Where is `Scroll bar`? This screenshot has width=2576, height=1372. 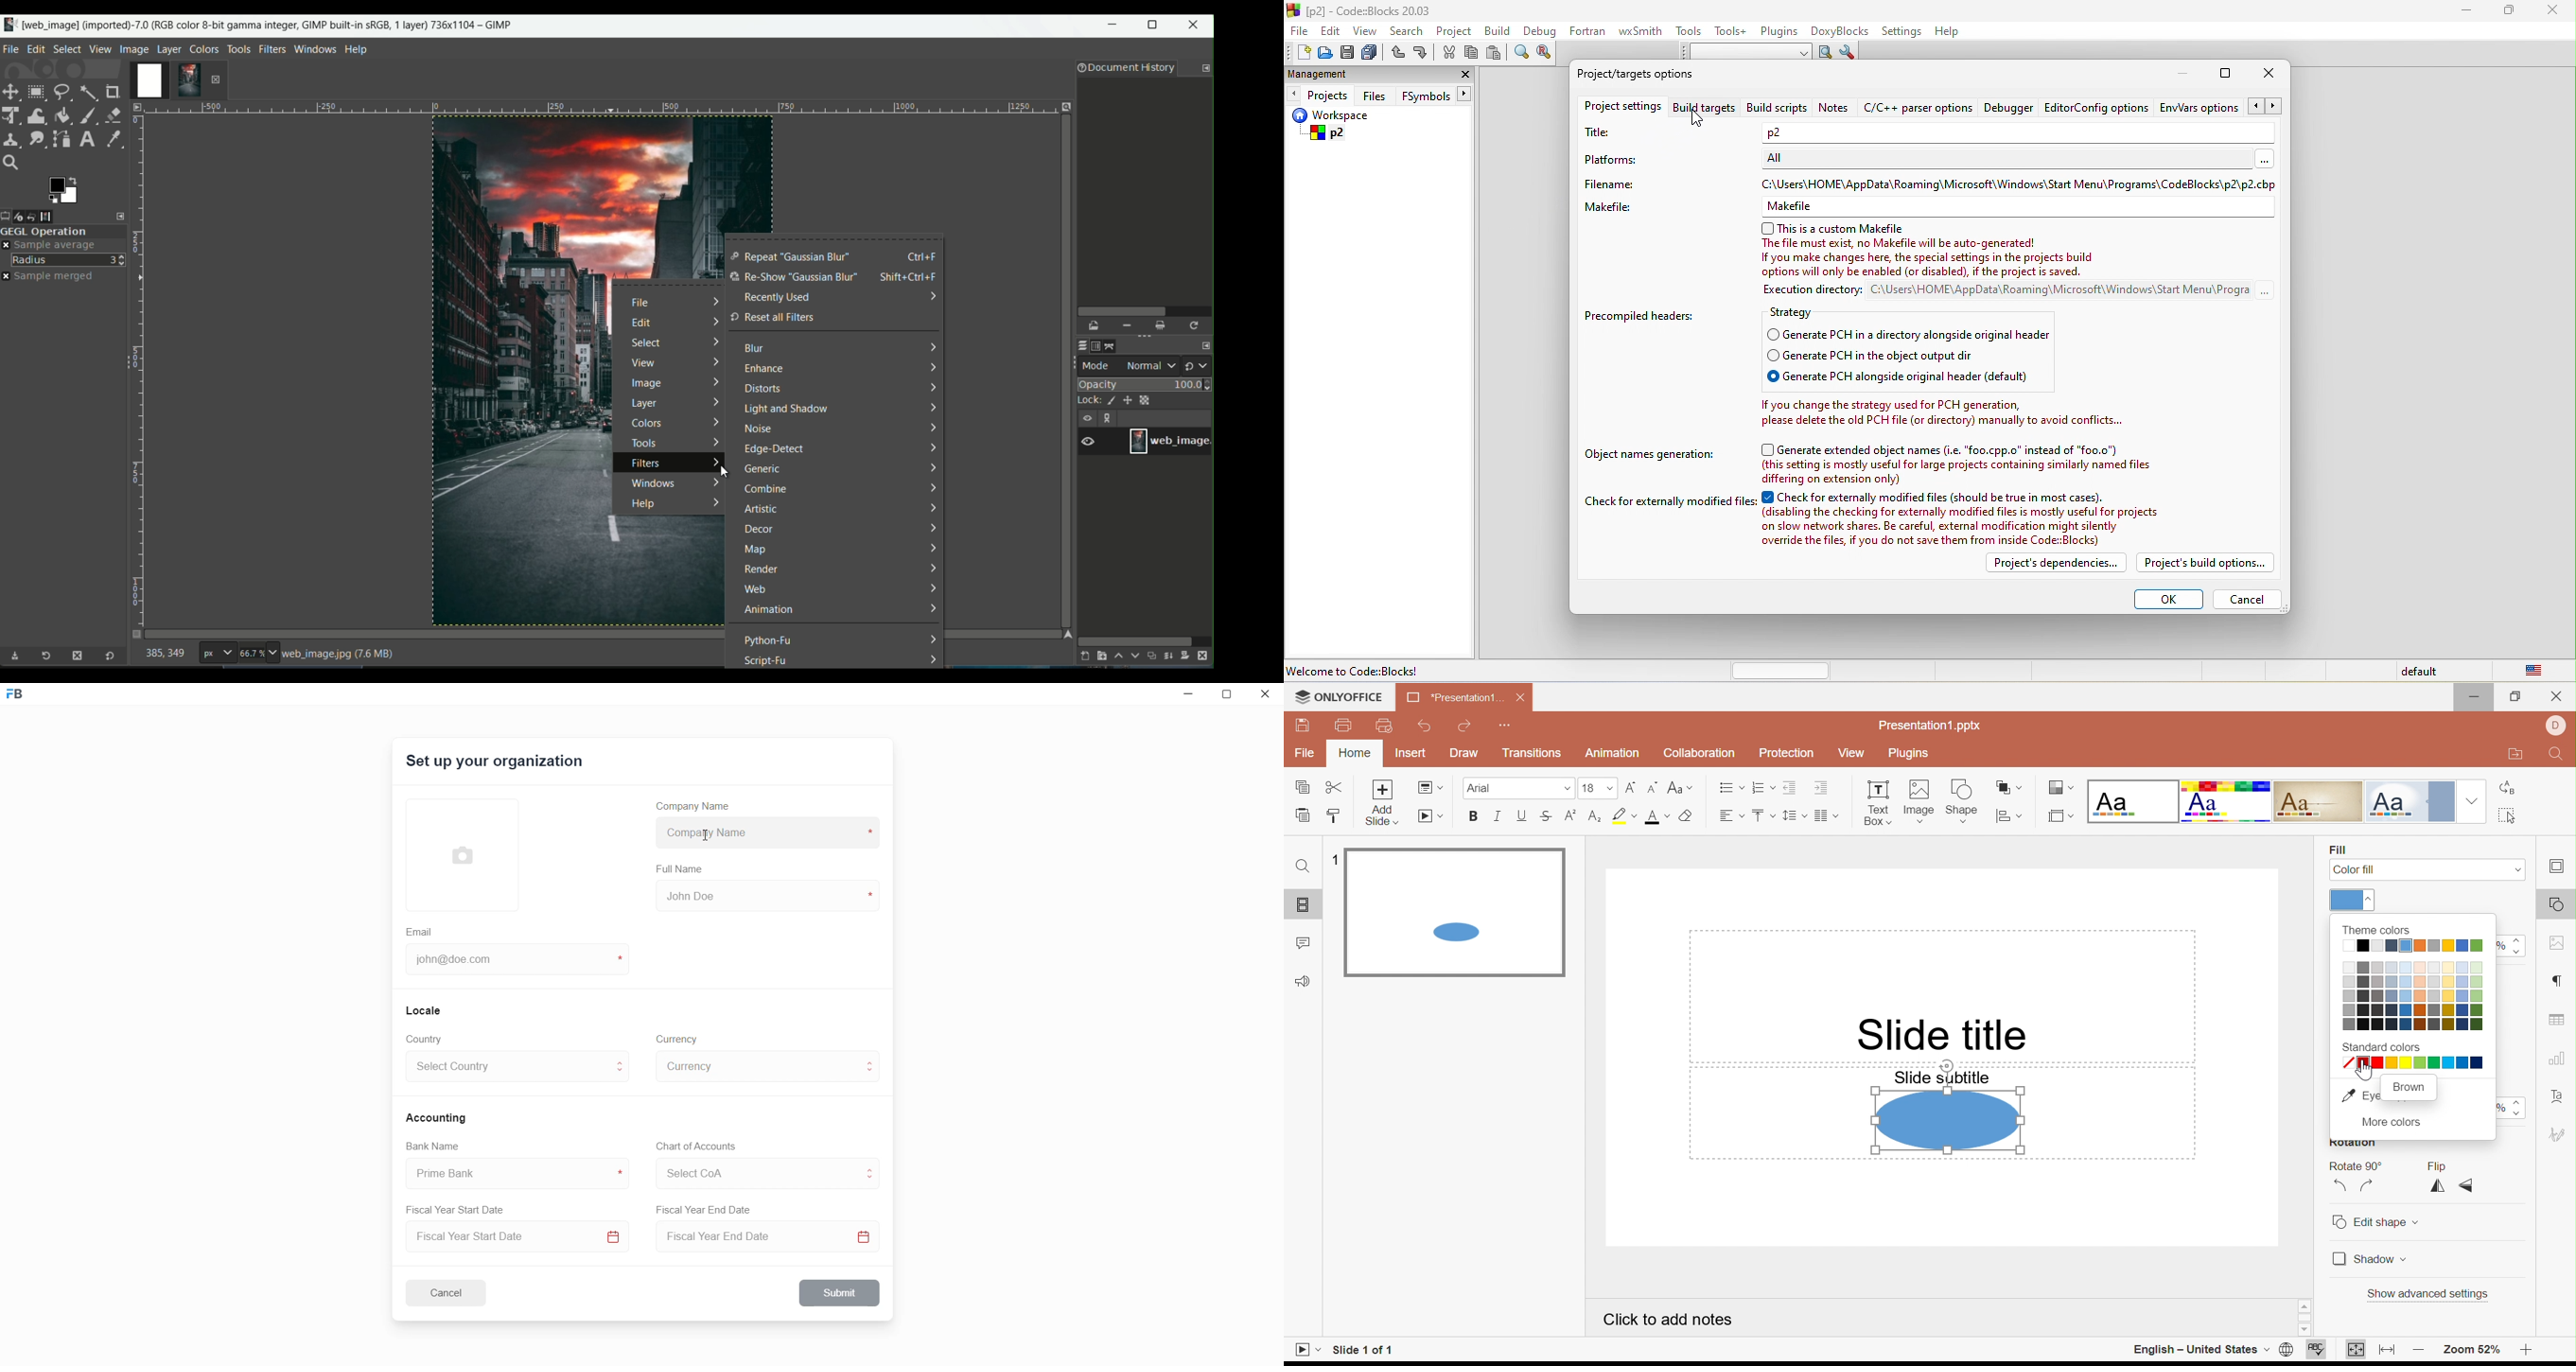
Scroll bar is located at coordinates (2309, 1320).